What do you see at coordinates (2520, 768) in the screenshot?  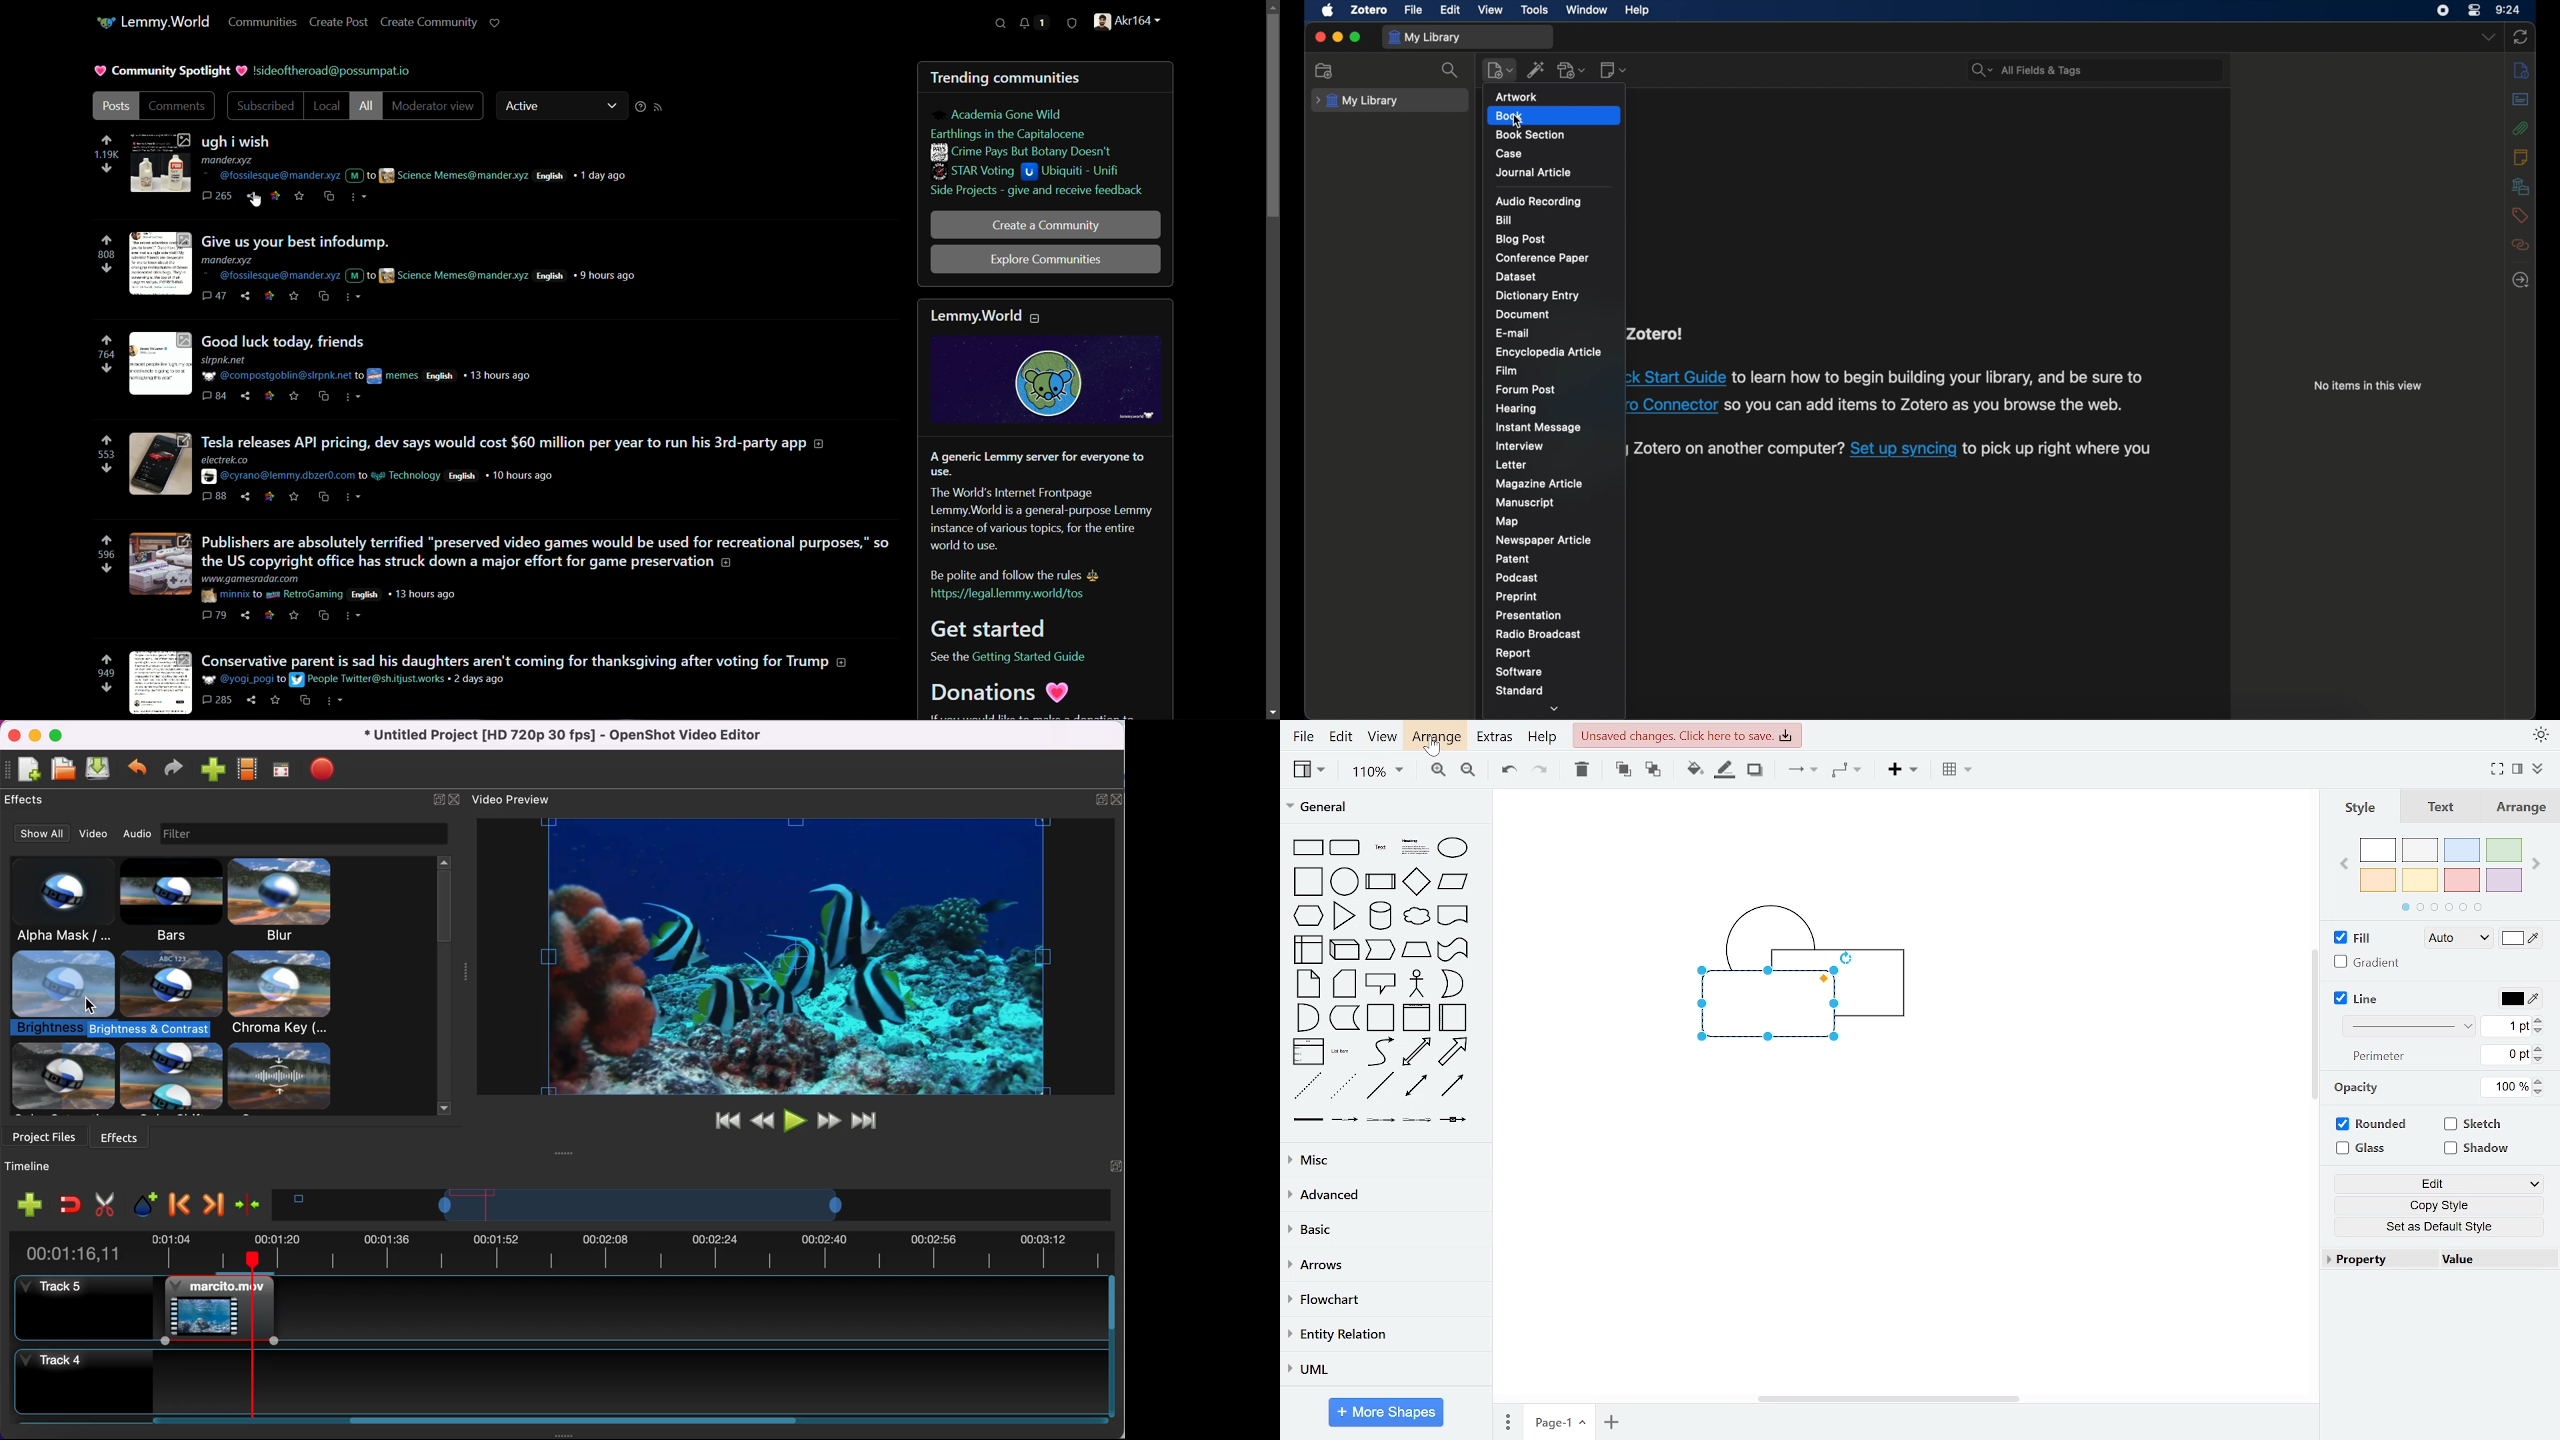 I see `format` at bounding box center [2520, 768].